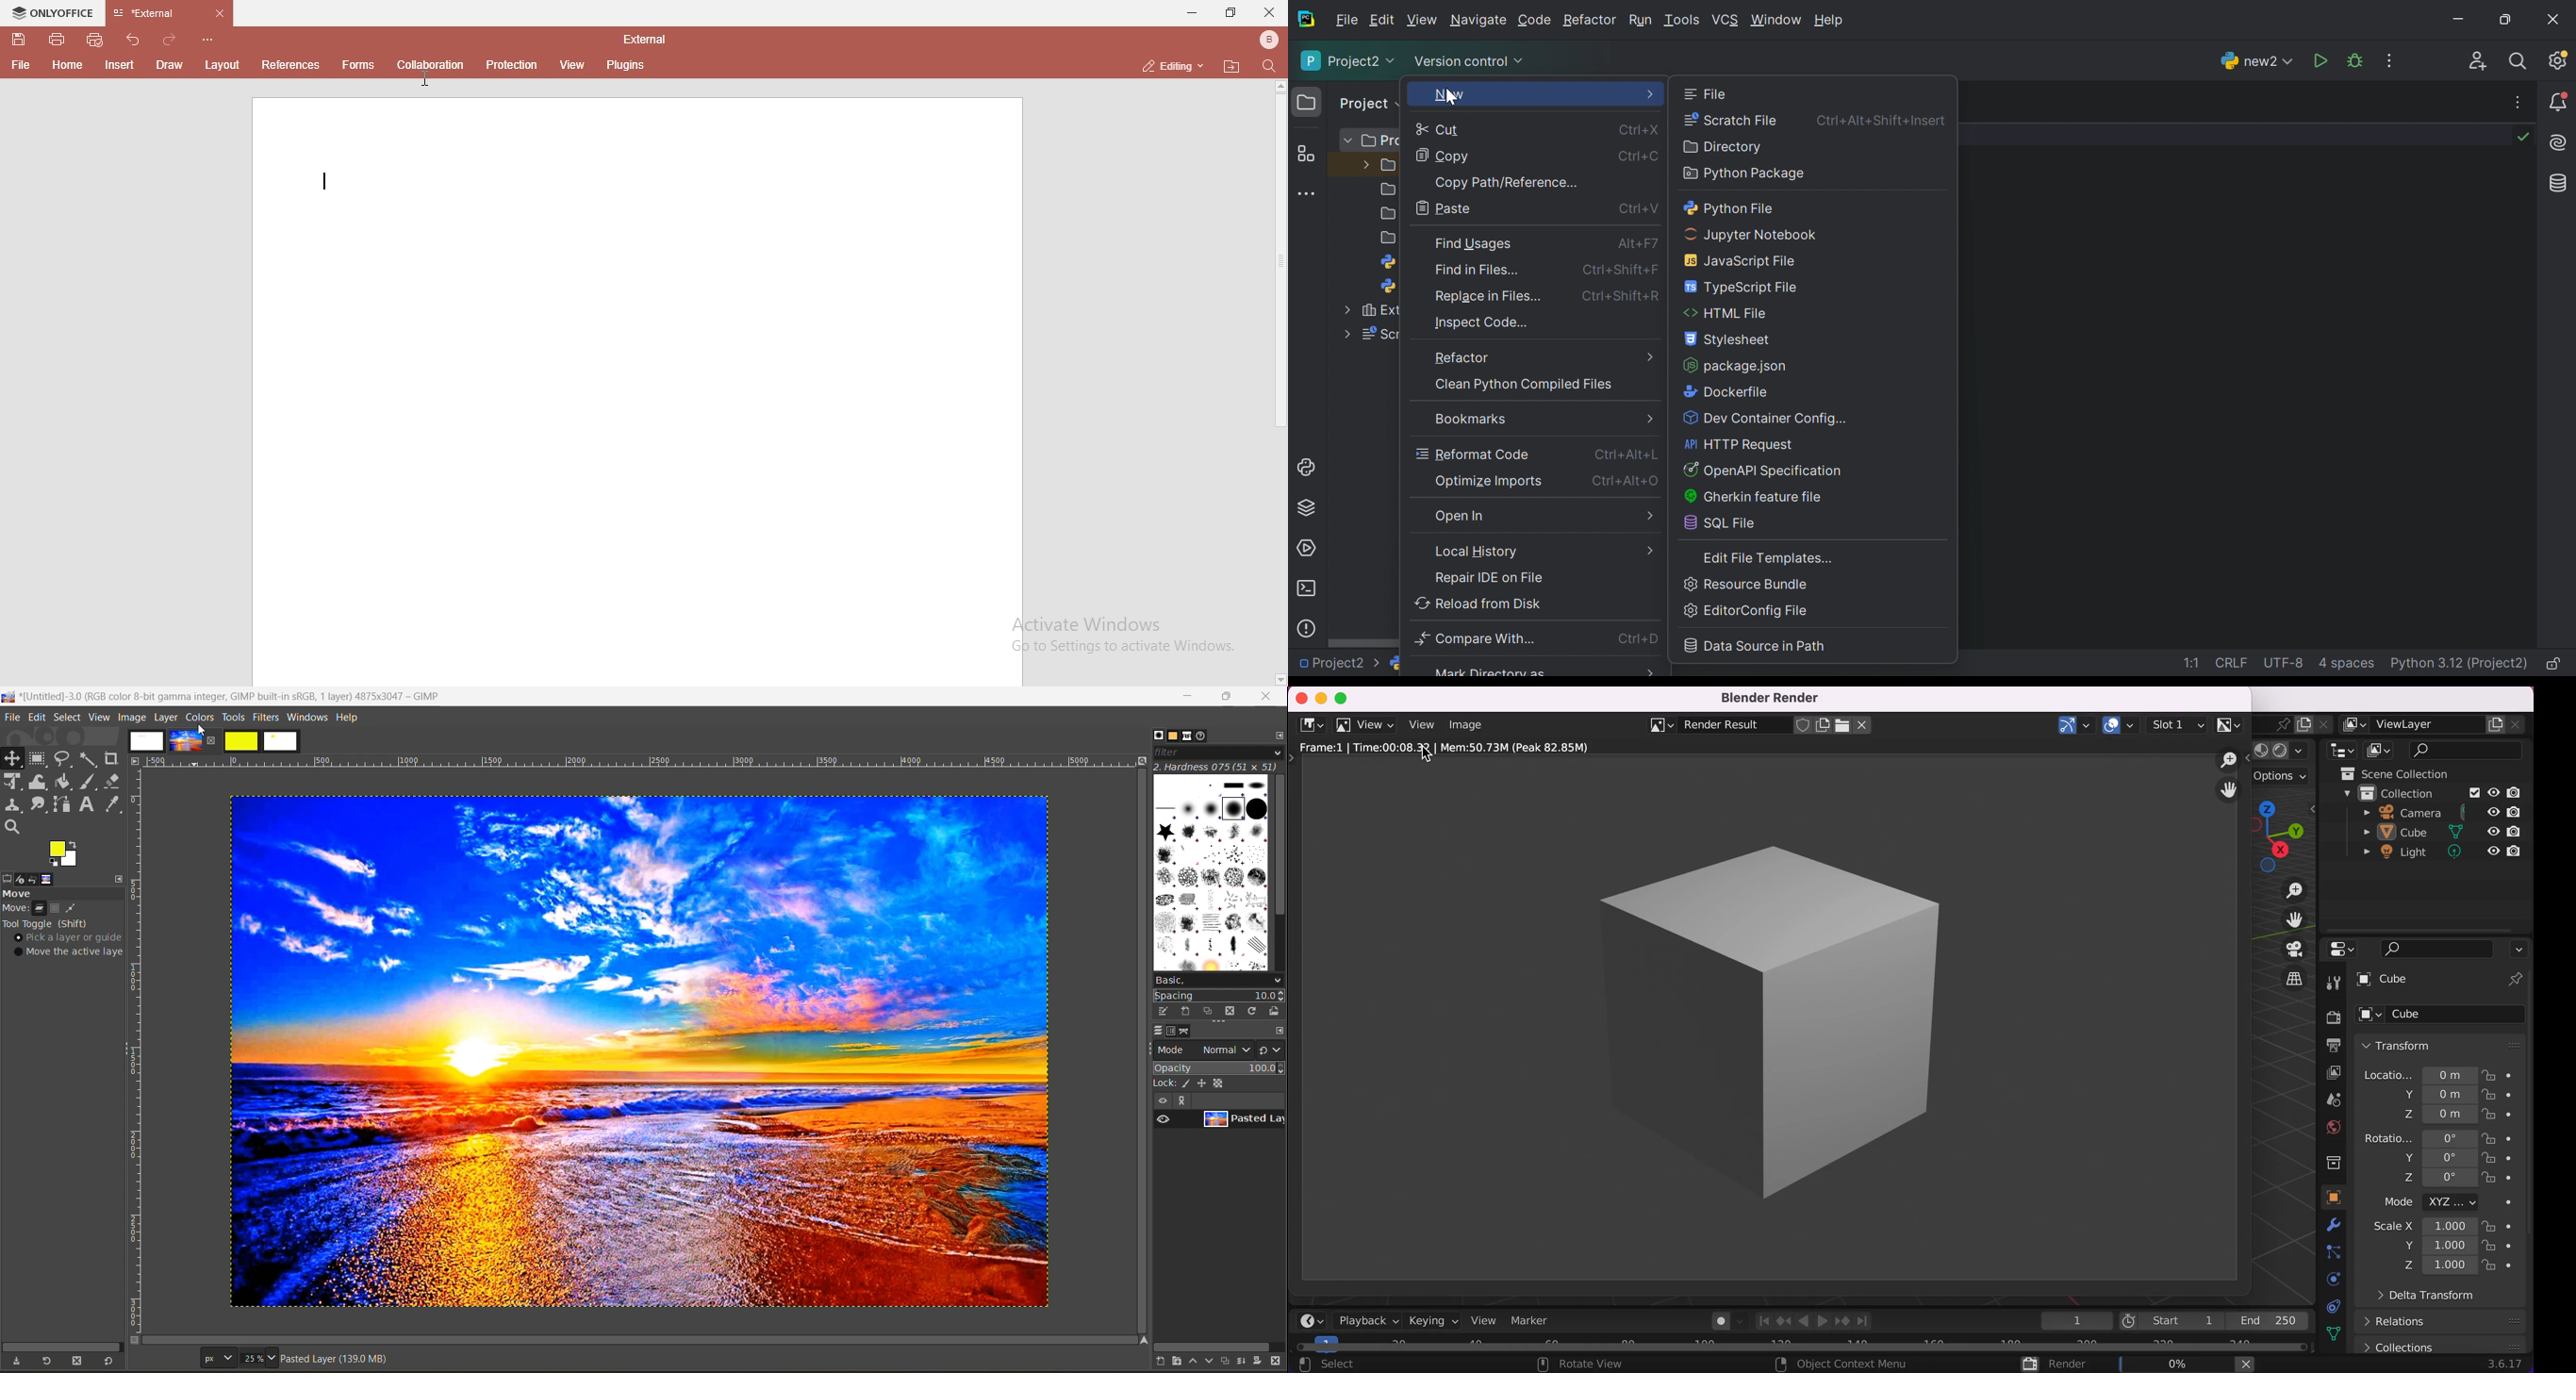  I want to click on rotatio... 0, so click(2418, 1137).